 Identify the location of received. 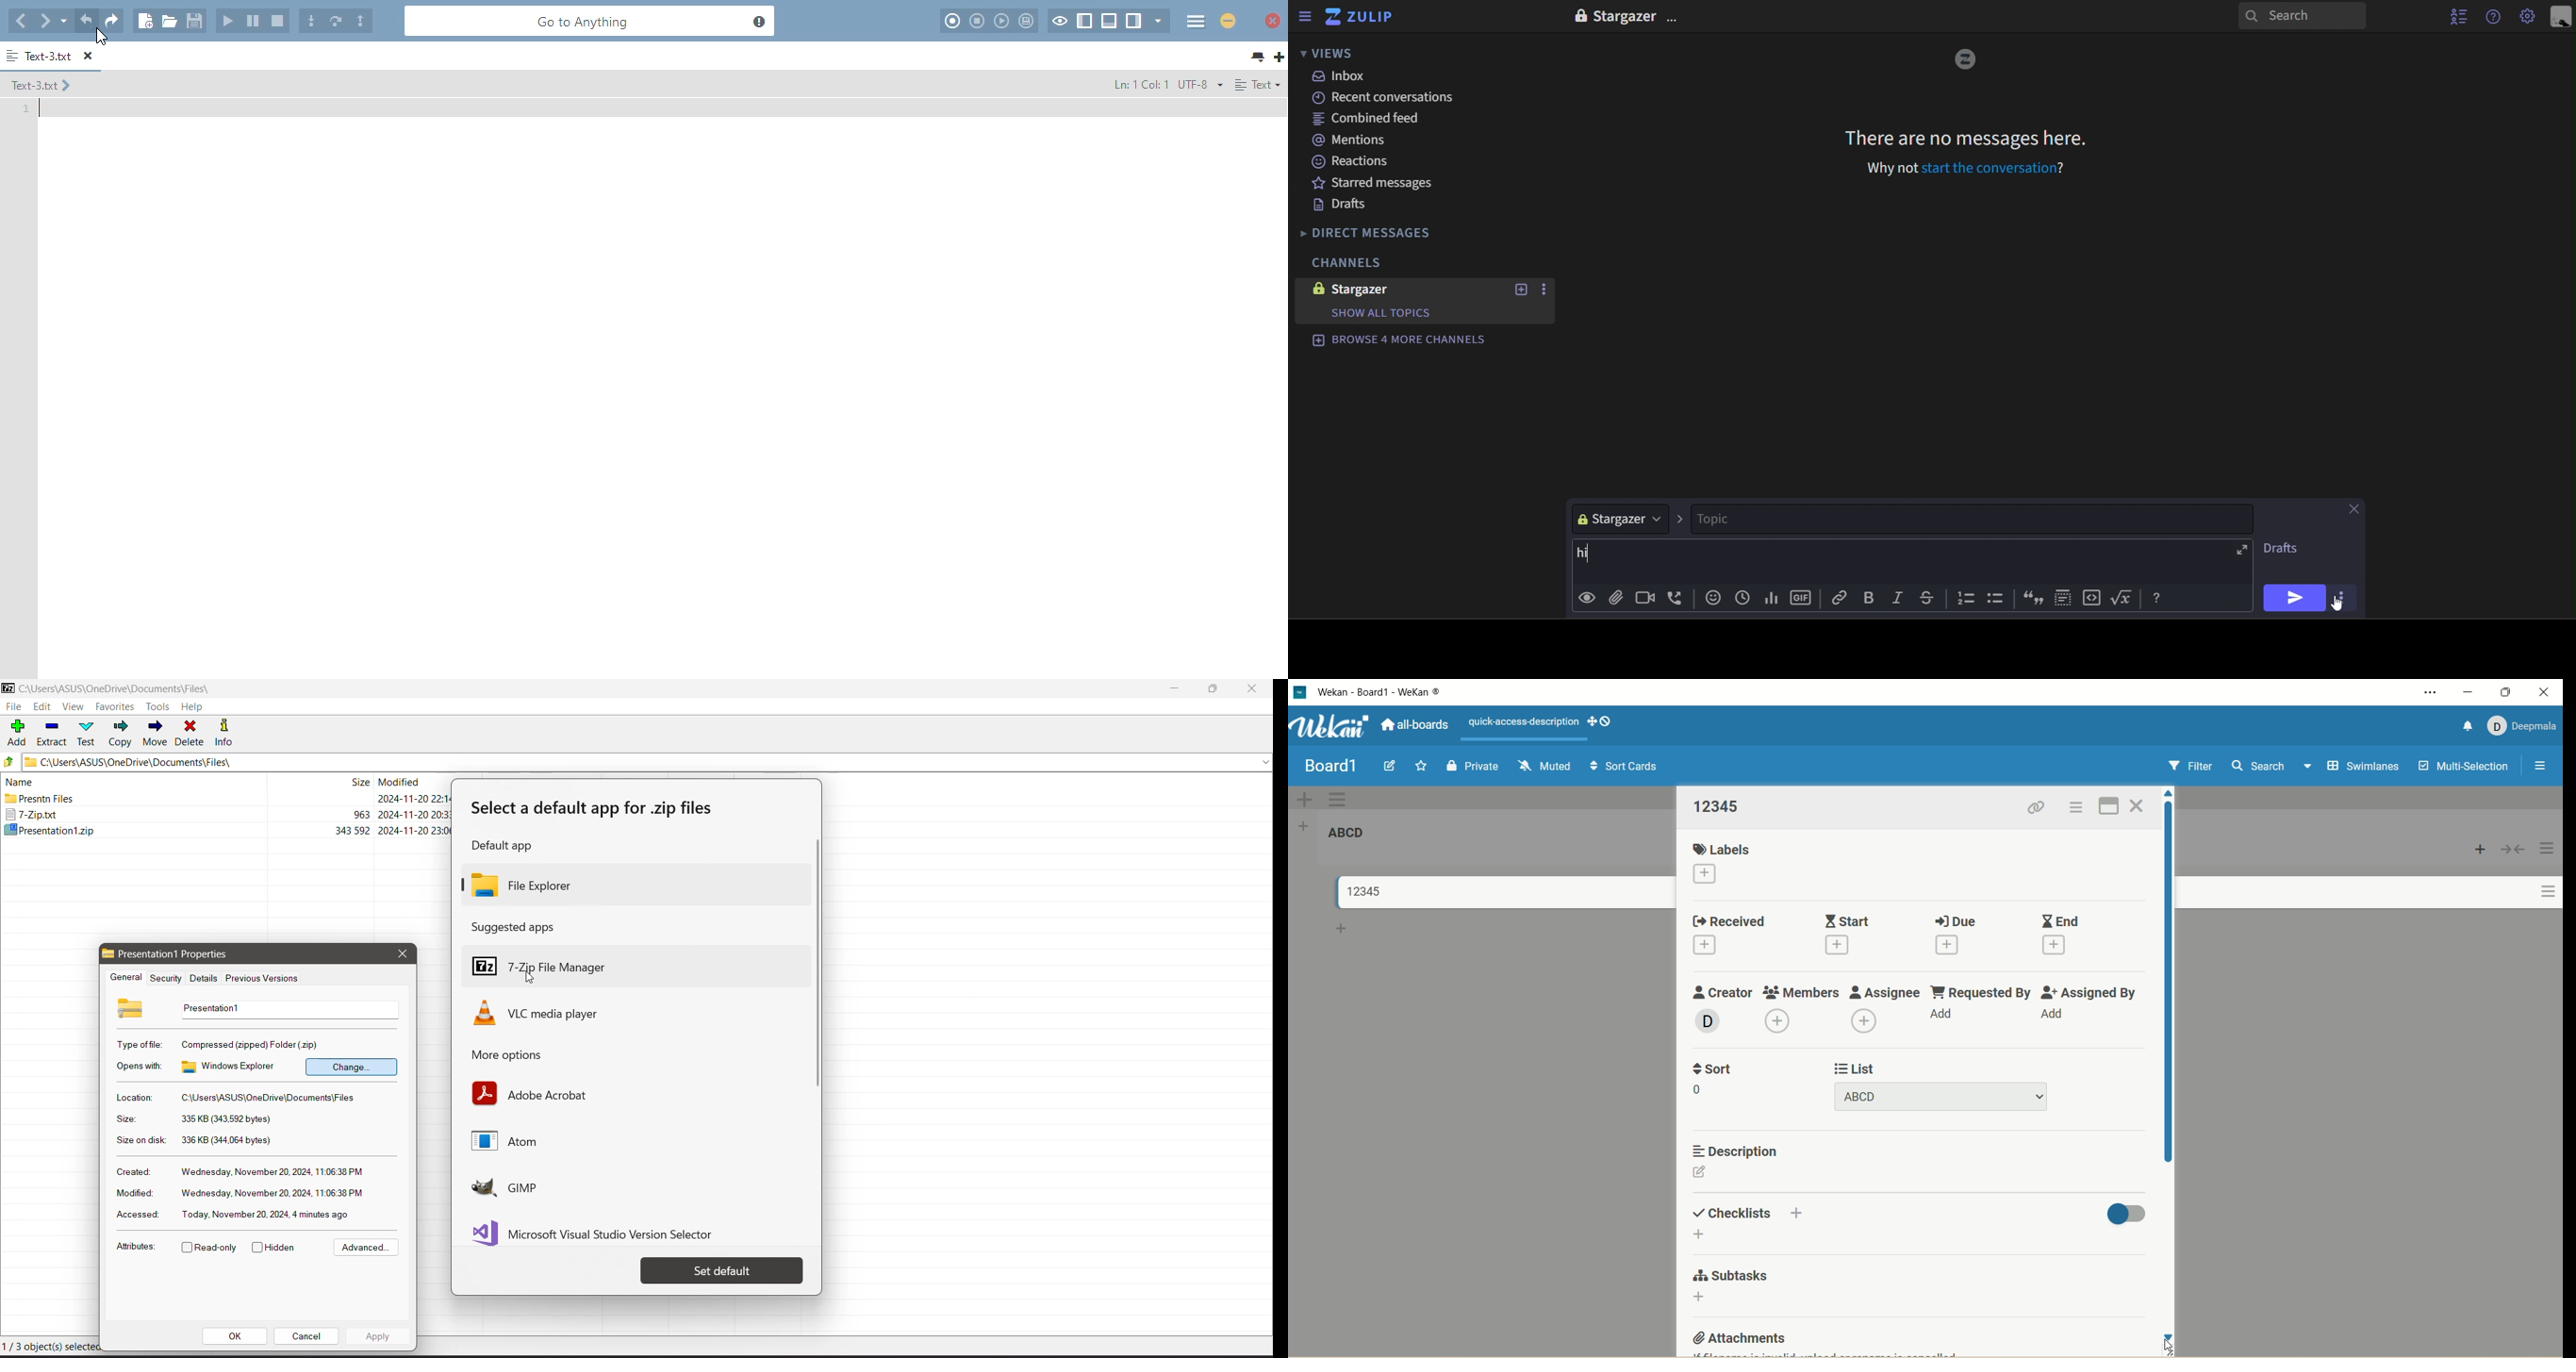
(1730, 920).